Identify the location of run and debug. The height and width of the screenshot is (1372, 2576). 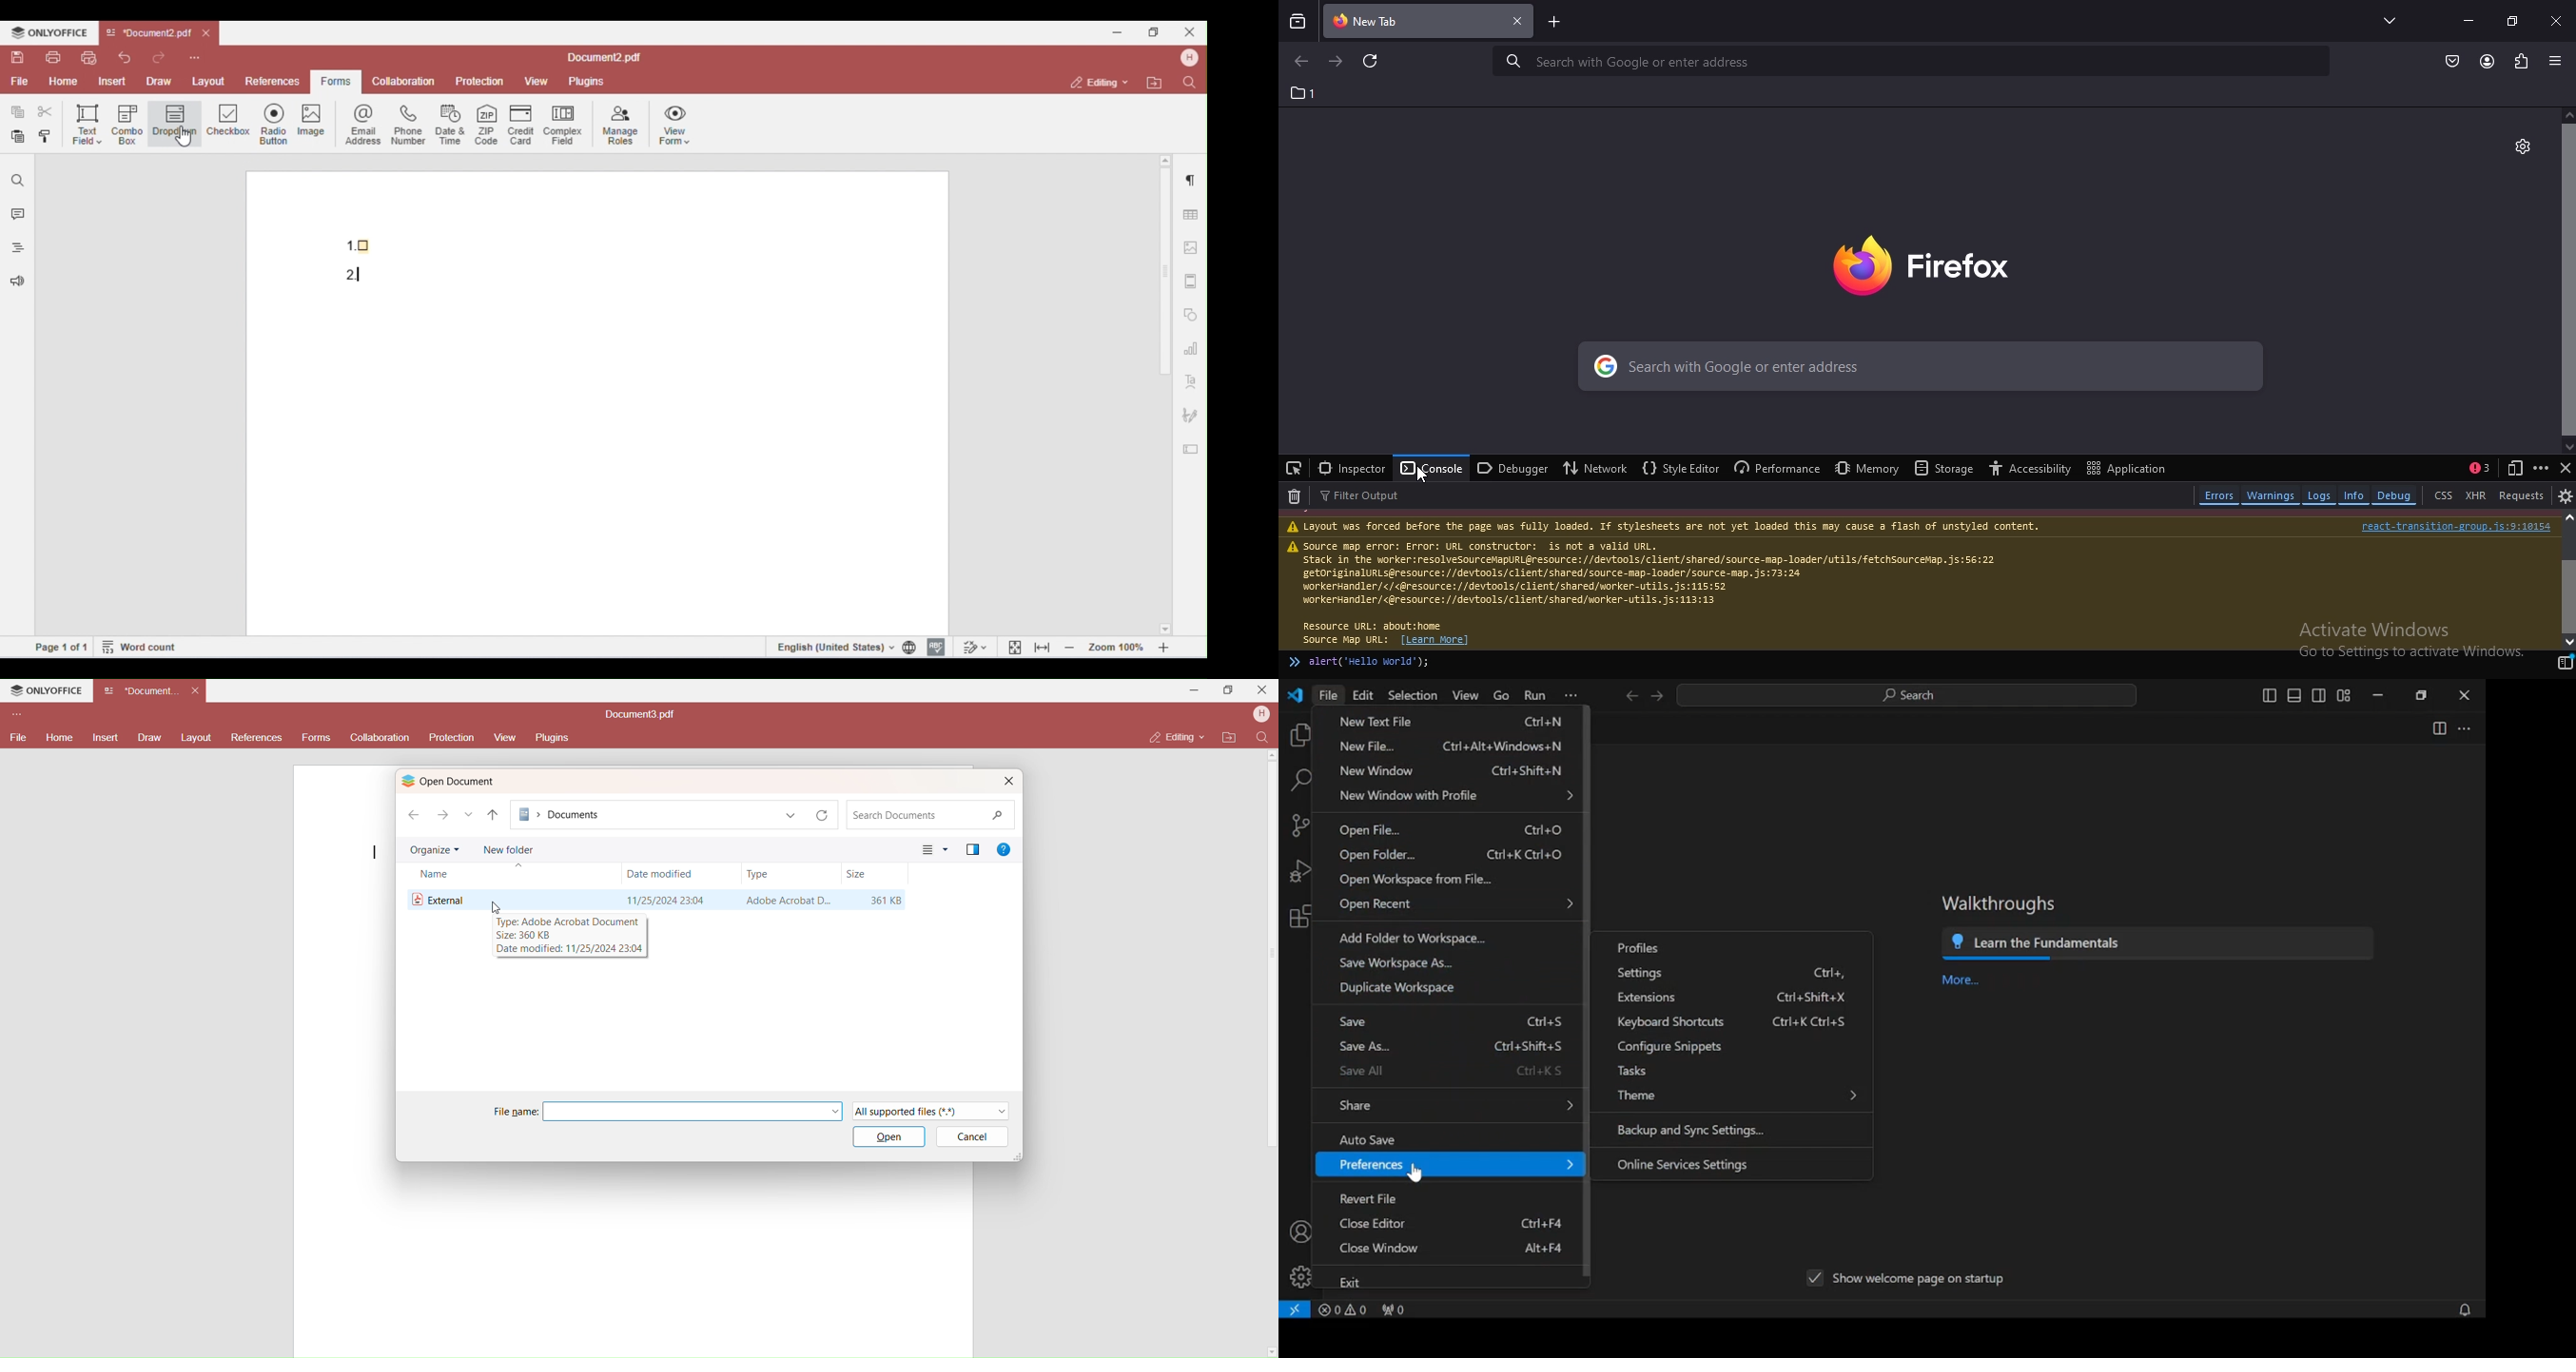
(1301, 870).